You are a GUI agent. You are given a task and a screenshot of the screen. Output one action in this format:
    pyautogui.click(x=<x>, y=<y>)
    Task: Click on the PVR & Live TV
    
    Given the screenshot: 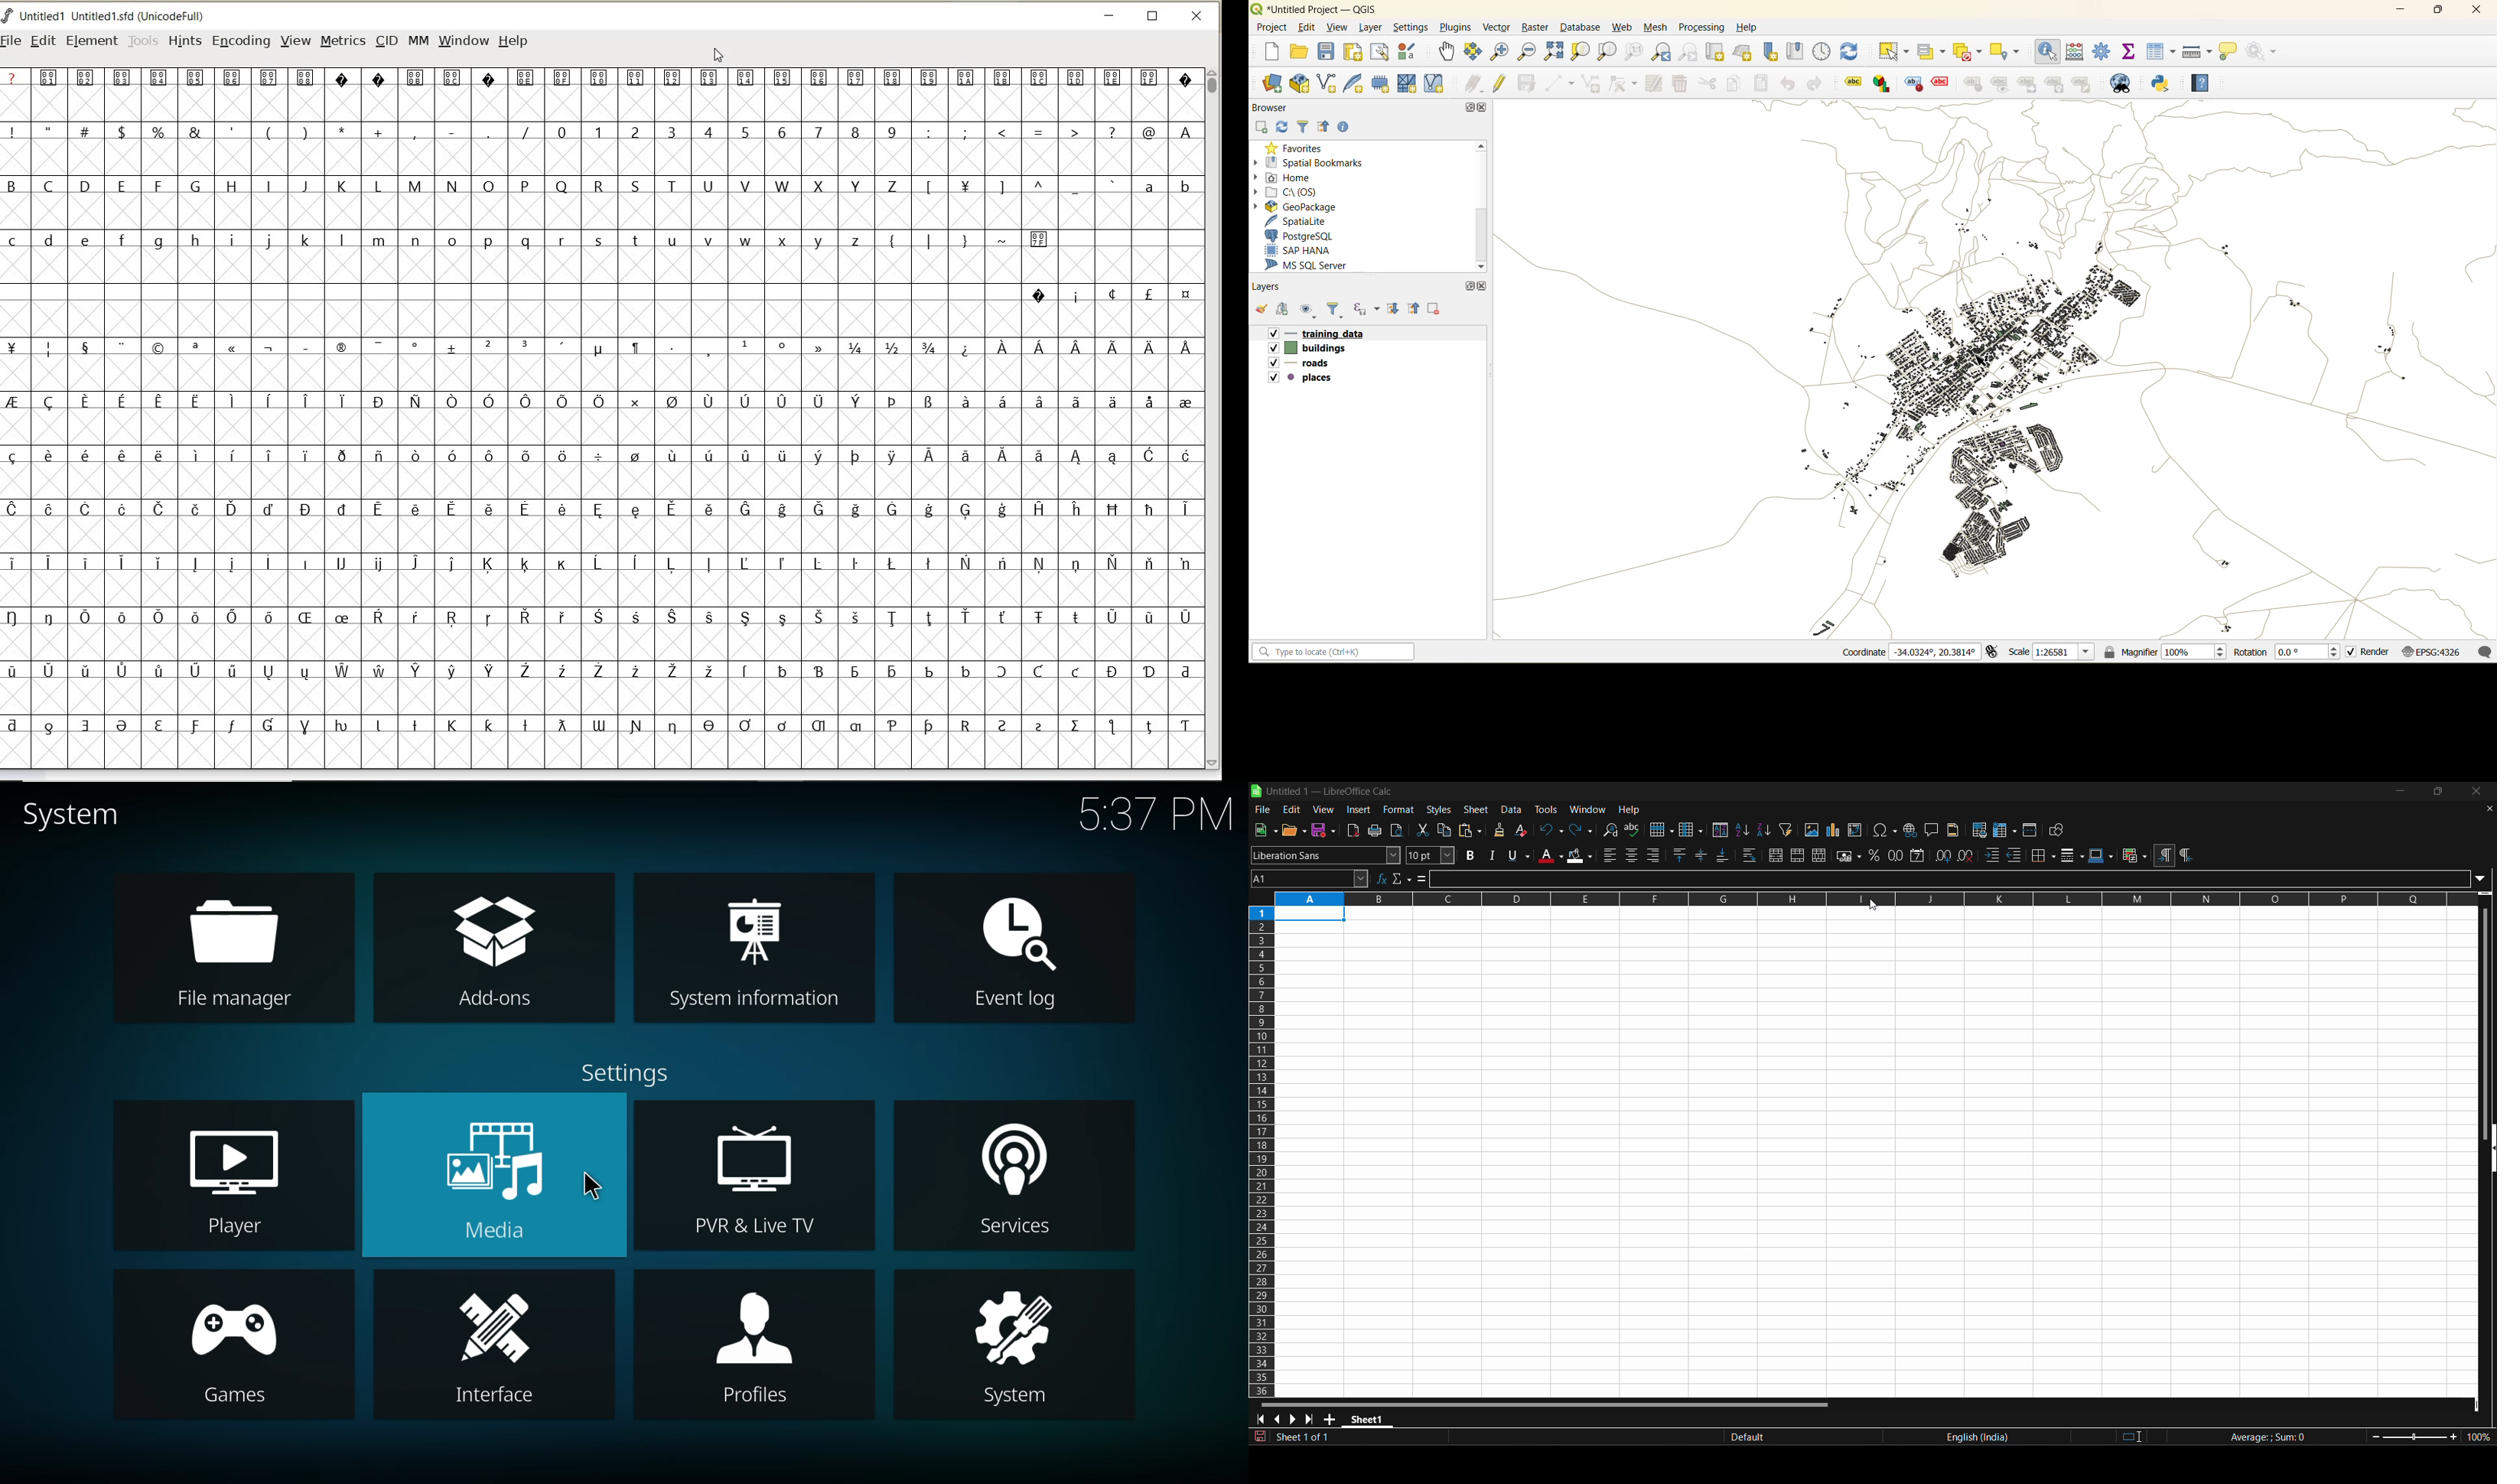 What is the action you would take?
    pyautogui.click(x=750, y=1227)
    